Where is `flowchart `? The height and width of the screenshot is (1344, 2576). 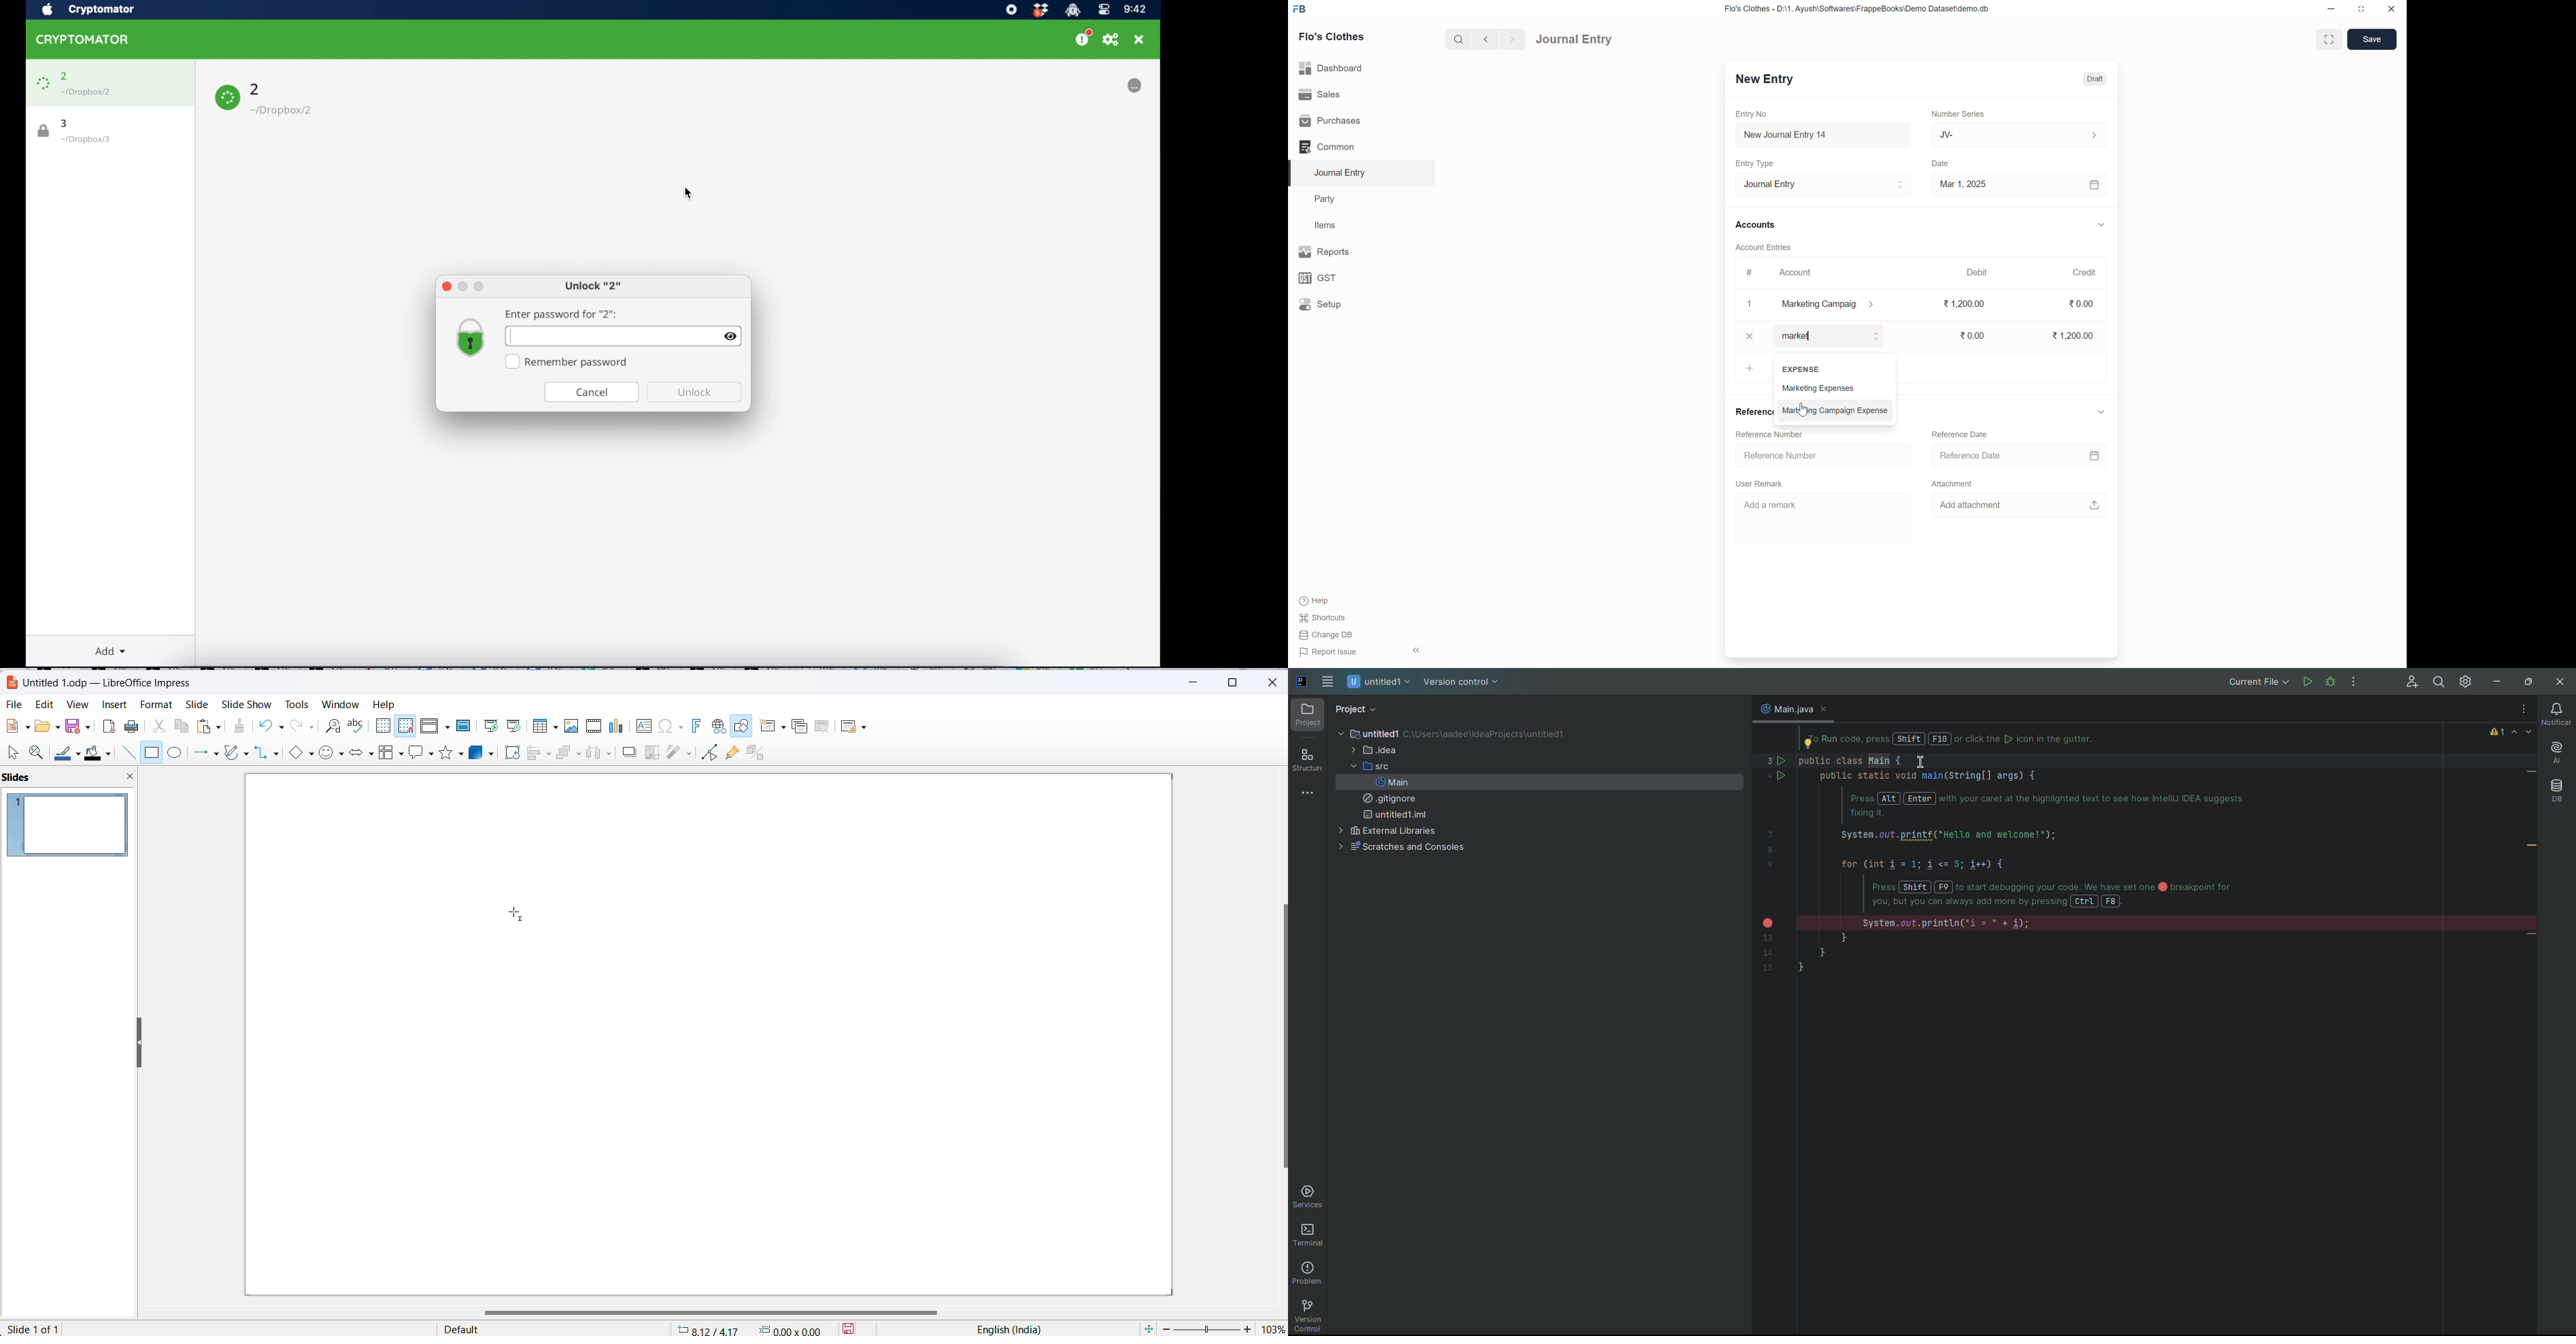
flowchart  is located at coordinates (391, 752).